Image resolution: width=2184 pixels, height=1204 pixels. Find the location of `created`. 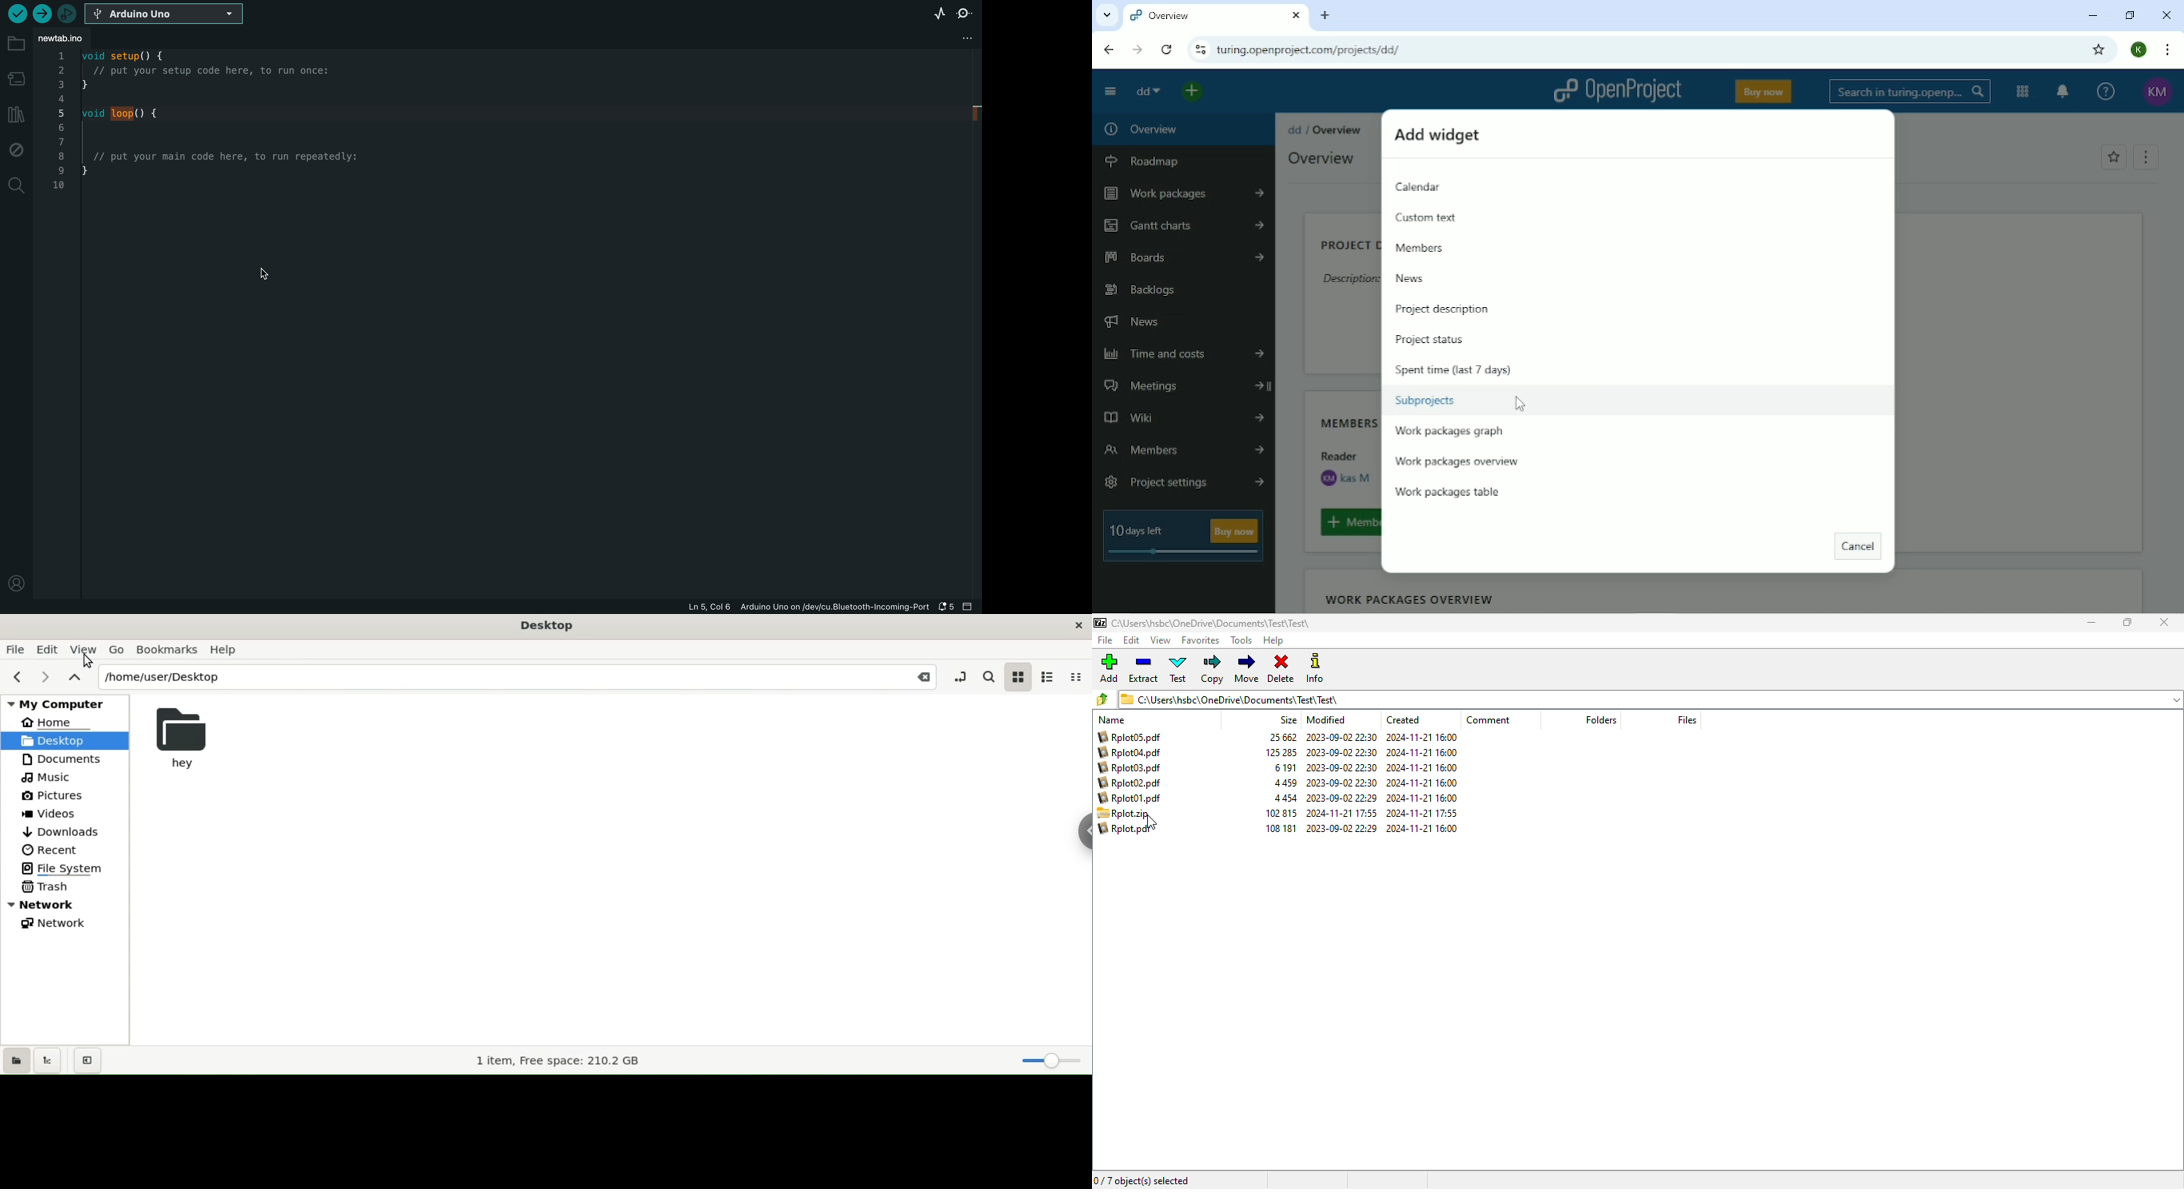

created is located at coordinates (1402, 720).